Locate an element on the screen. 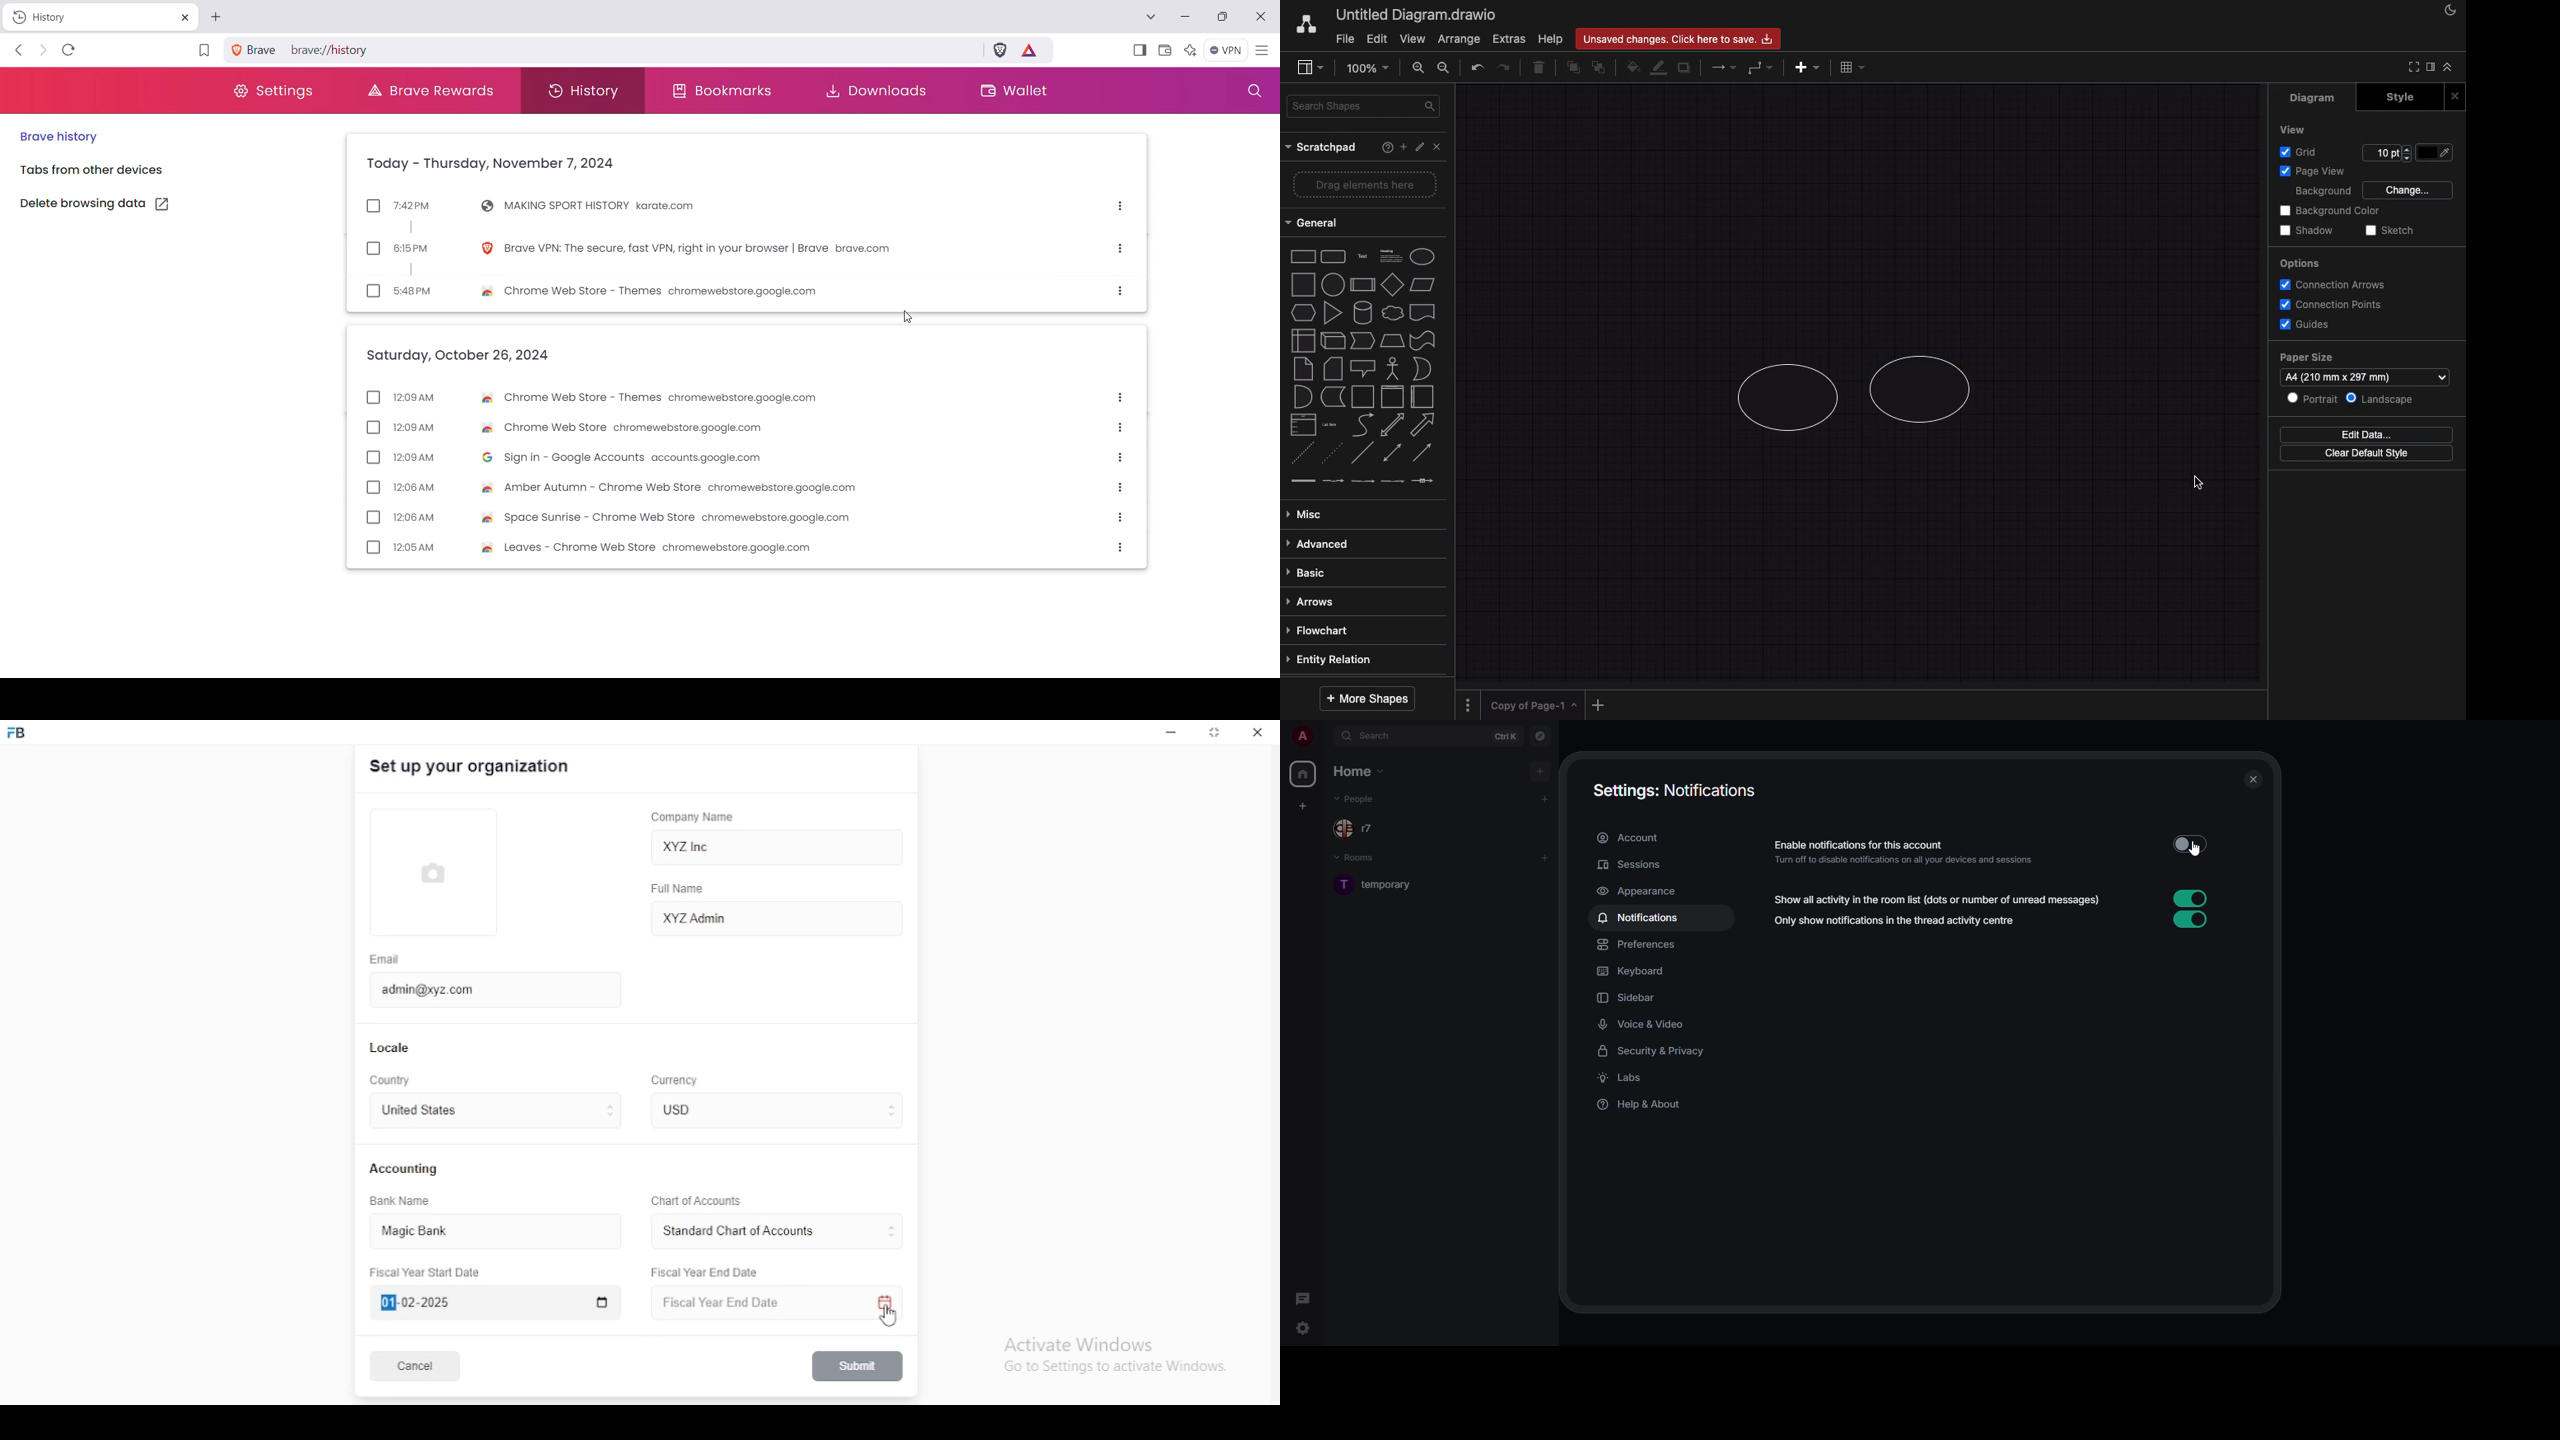 The height and width of the screenshot is (1456, 2576). people is located at coordinates (1357, 799).